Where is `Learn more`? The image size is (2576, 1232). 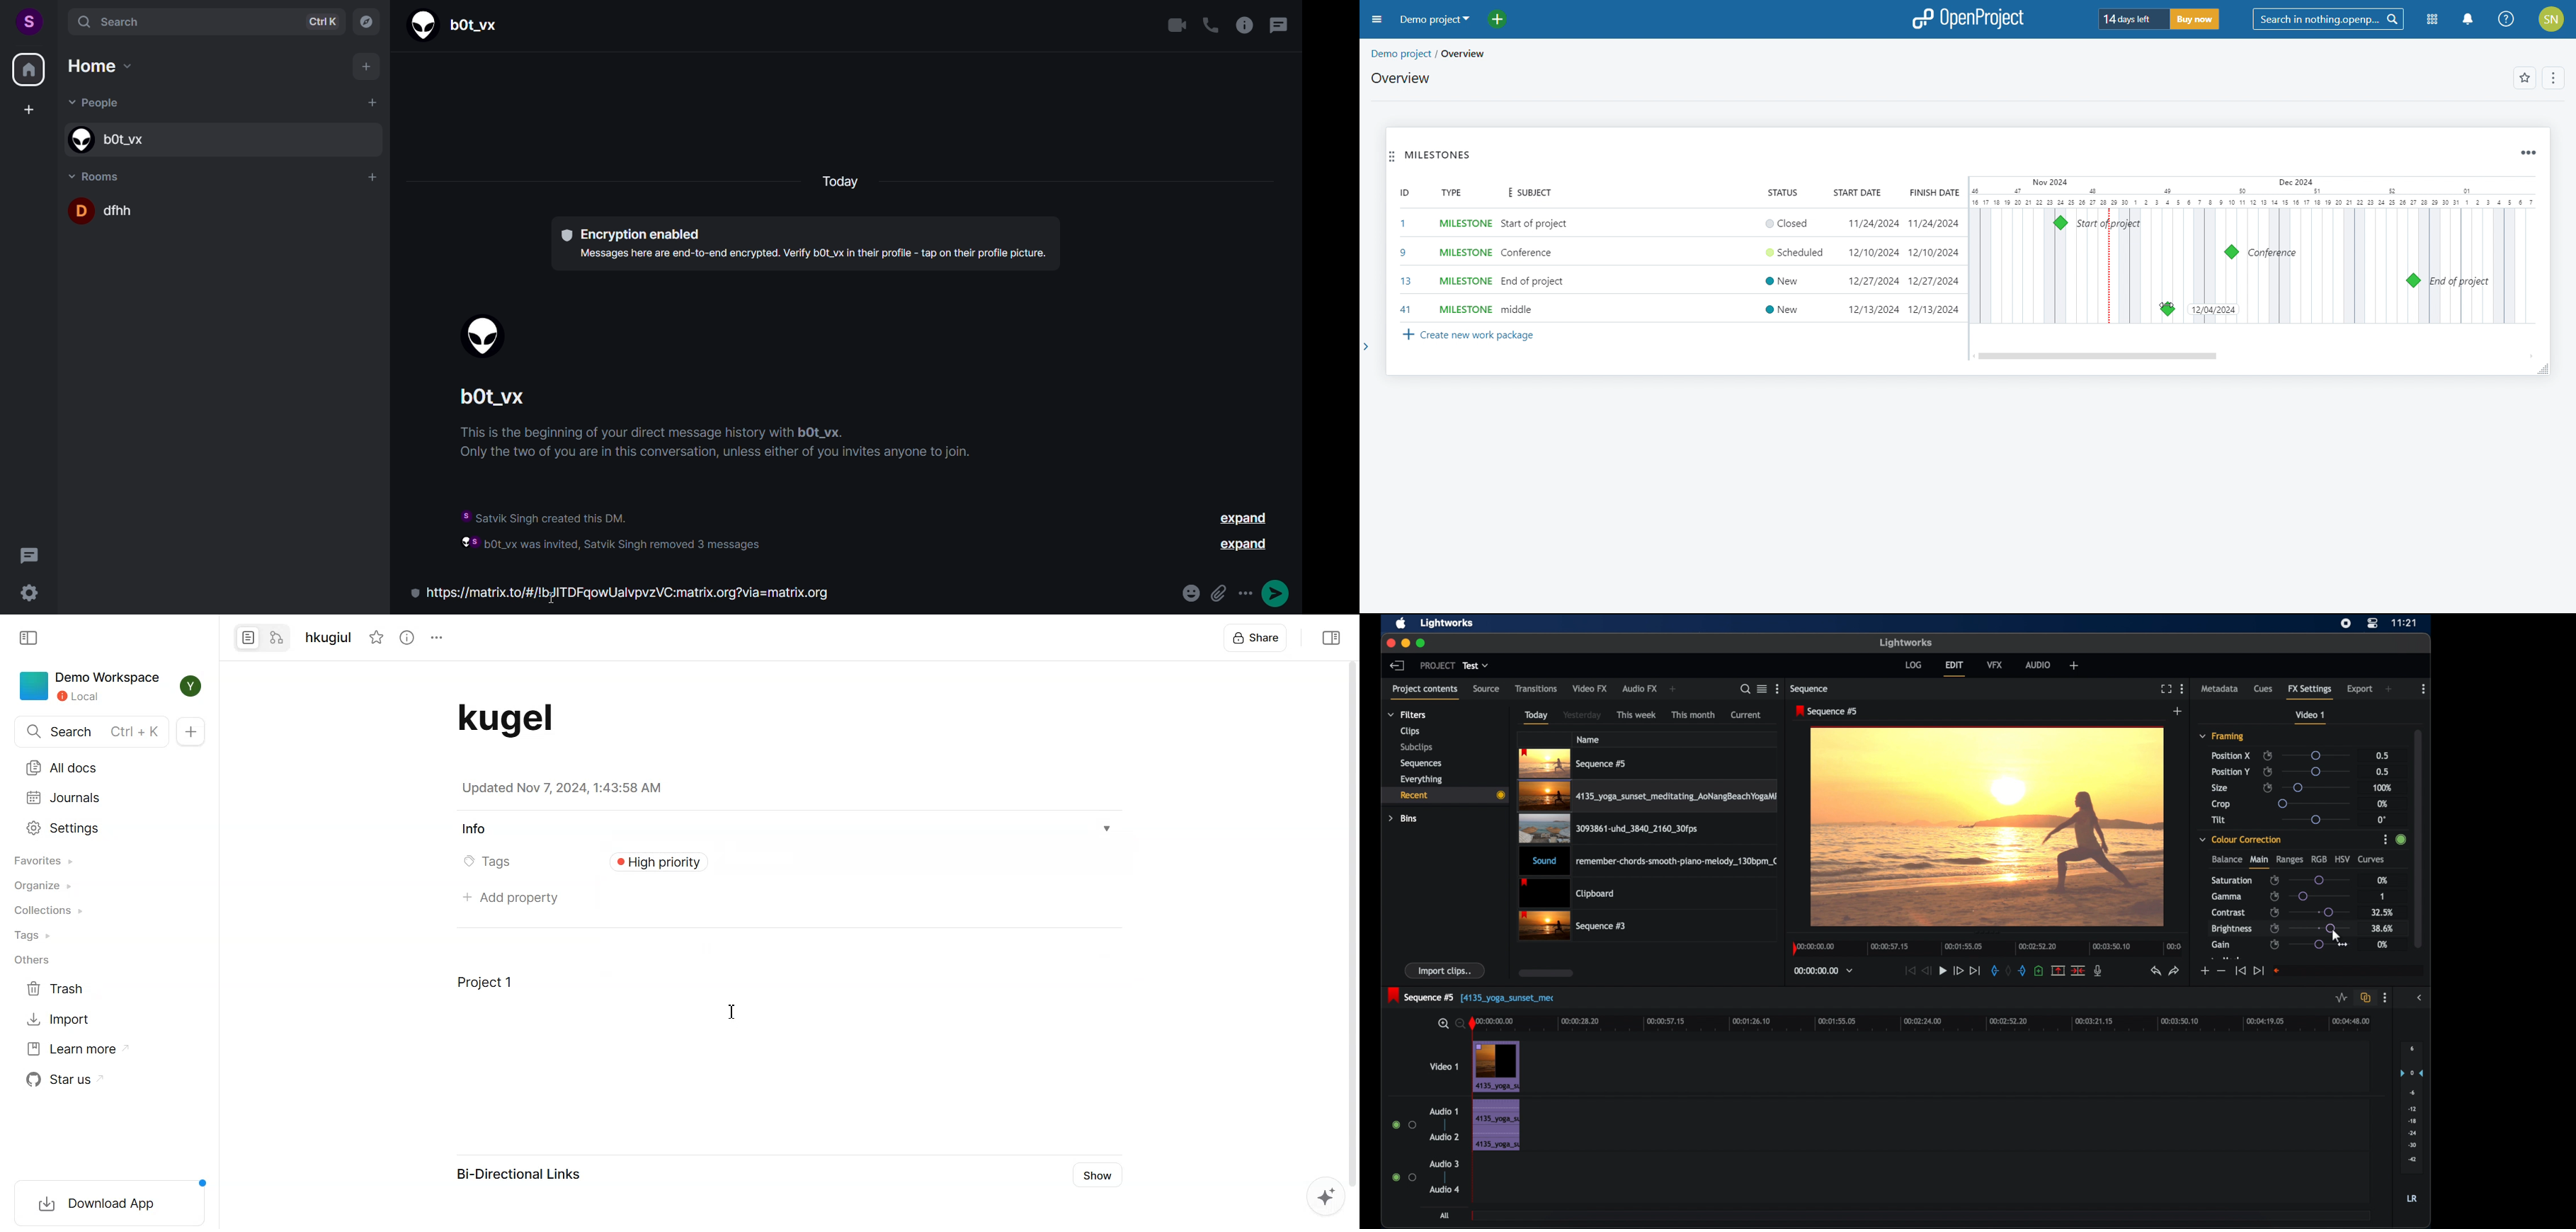 Learn more is located at coordinates (77, 1049).